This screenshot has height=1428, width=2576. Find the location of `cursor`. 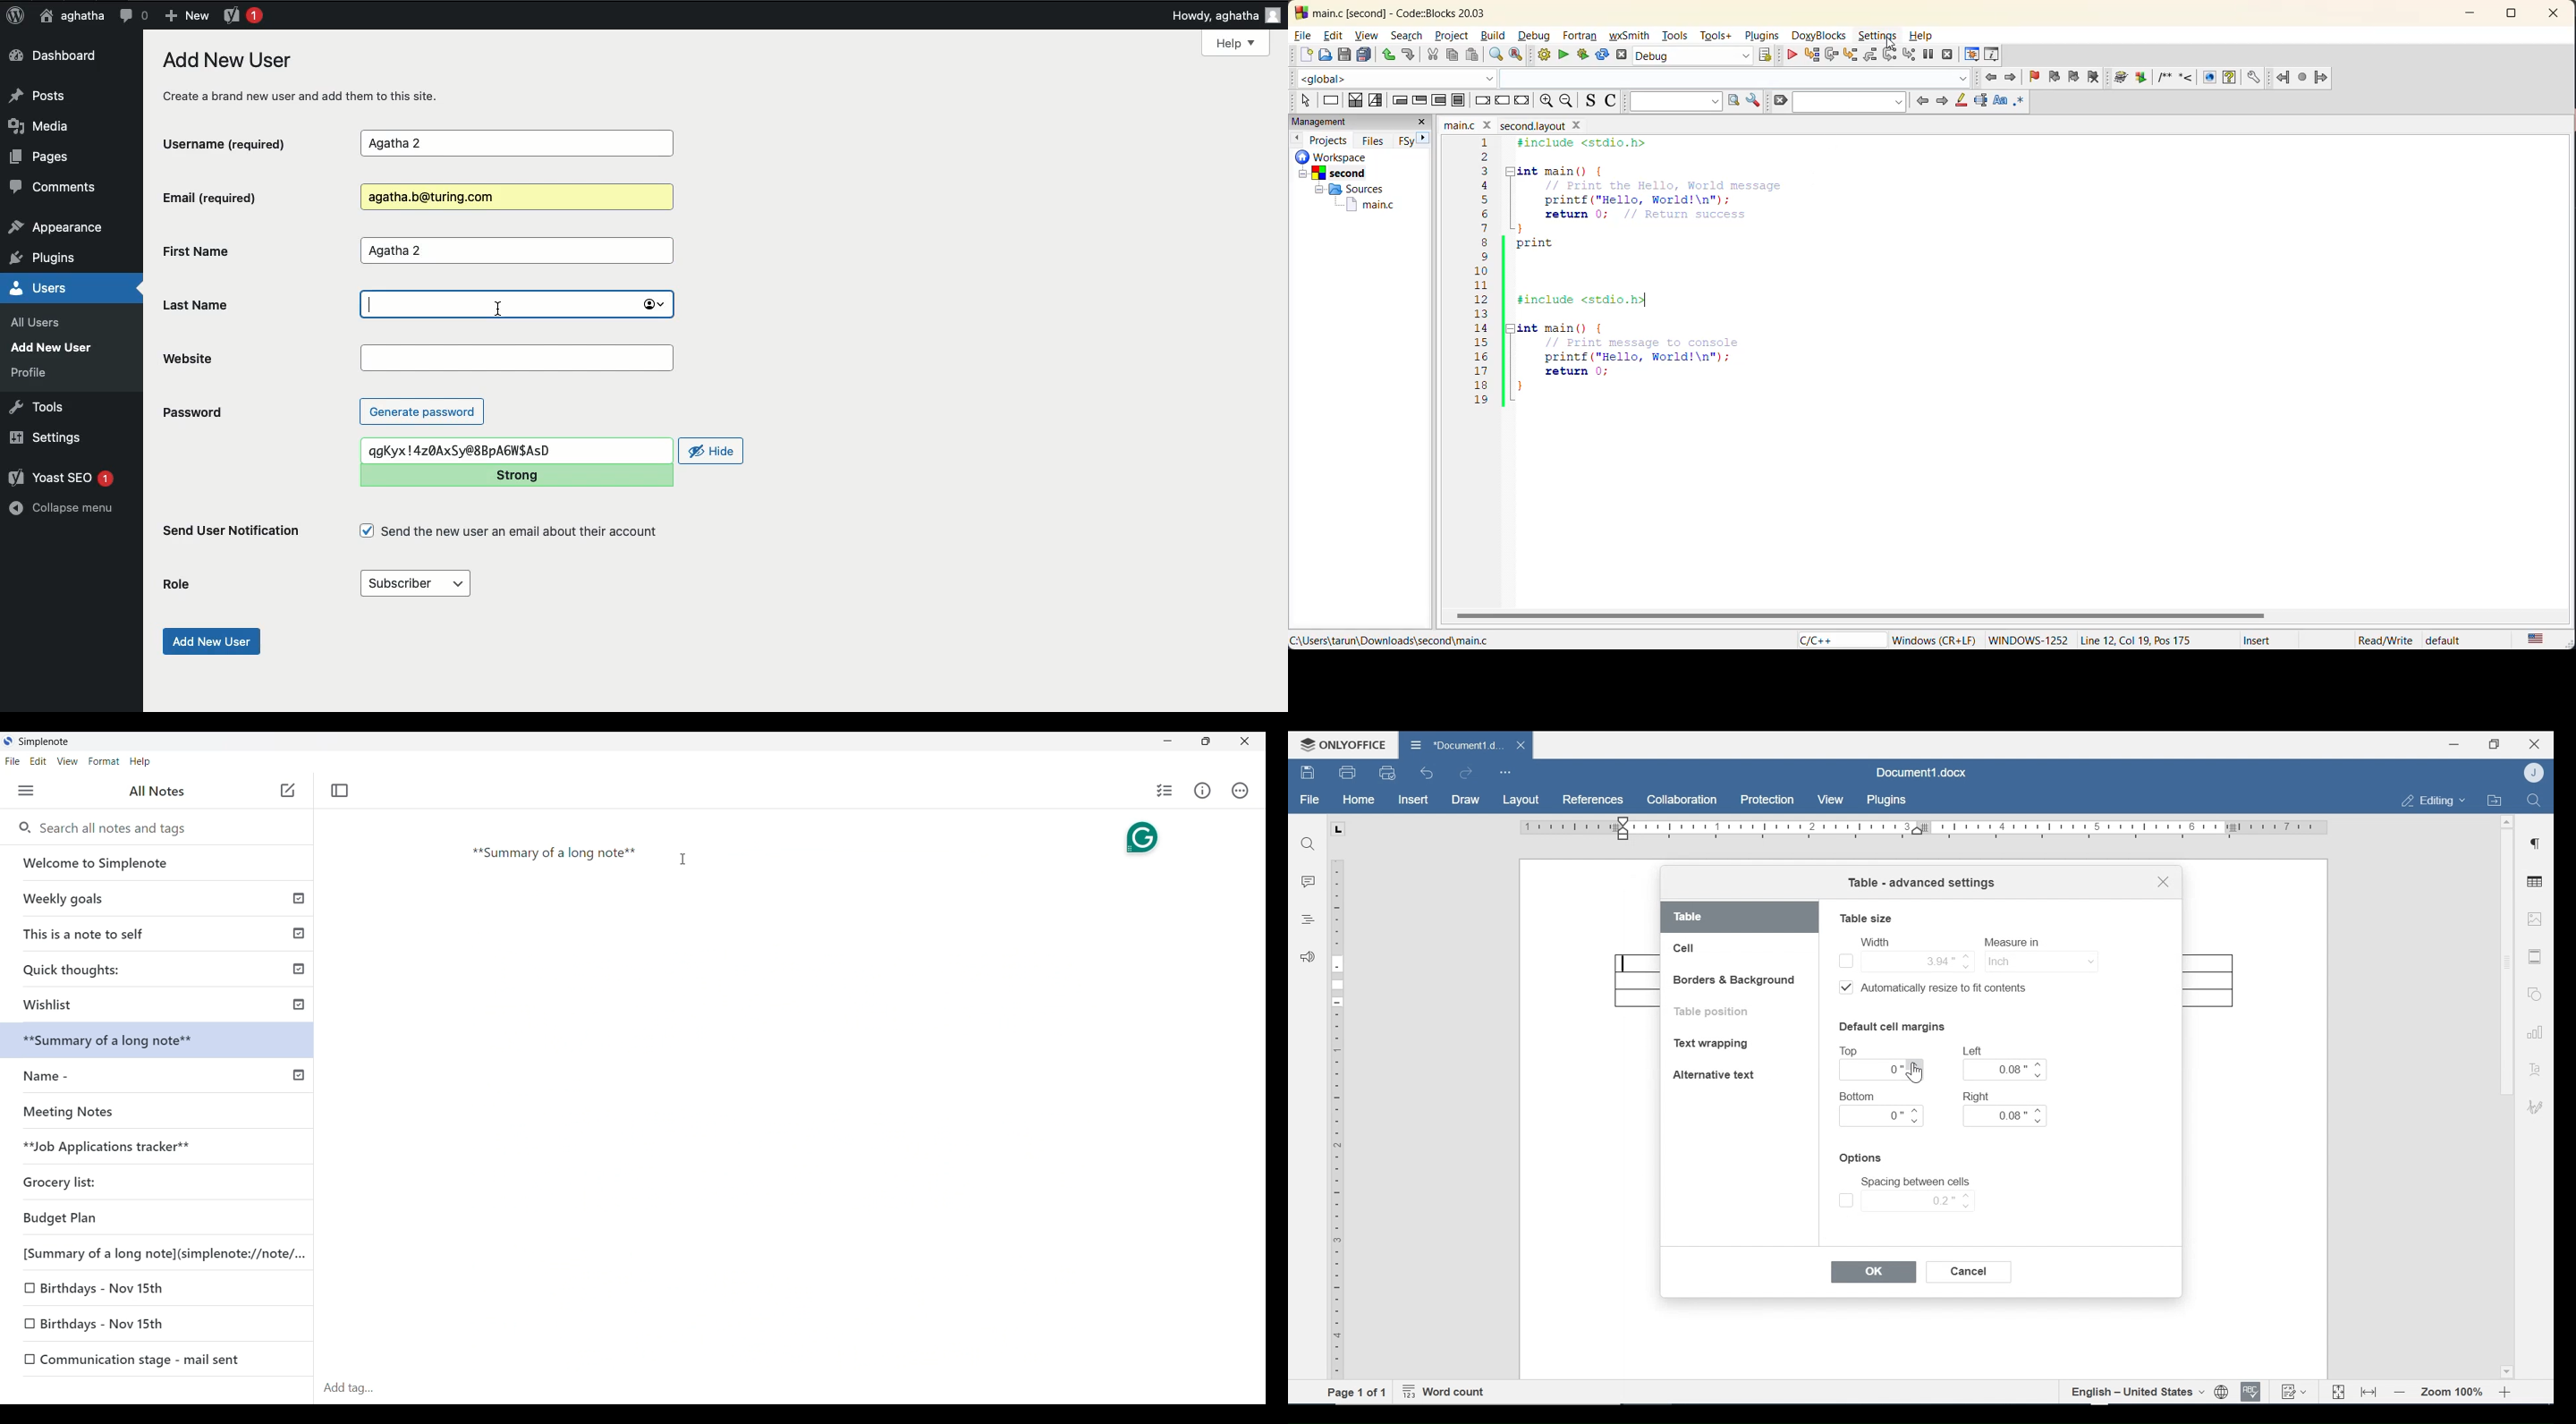

cursor is located at coordinates (1916, 1075).